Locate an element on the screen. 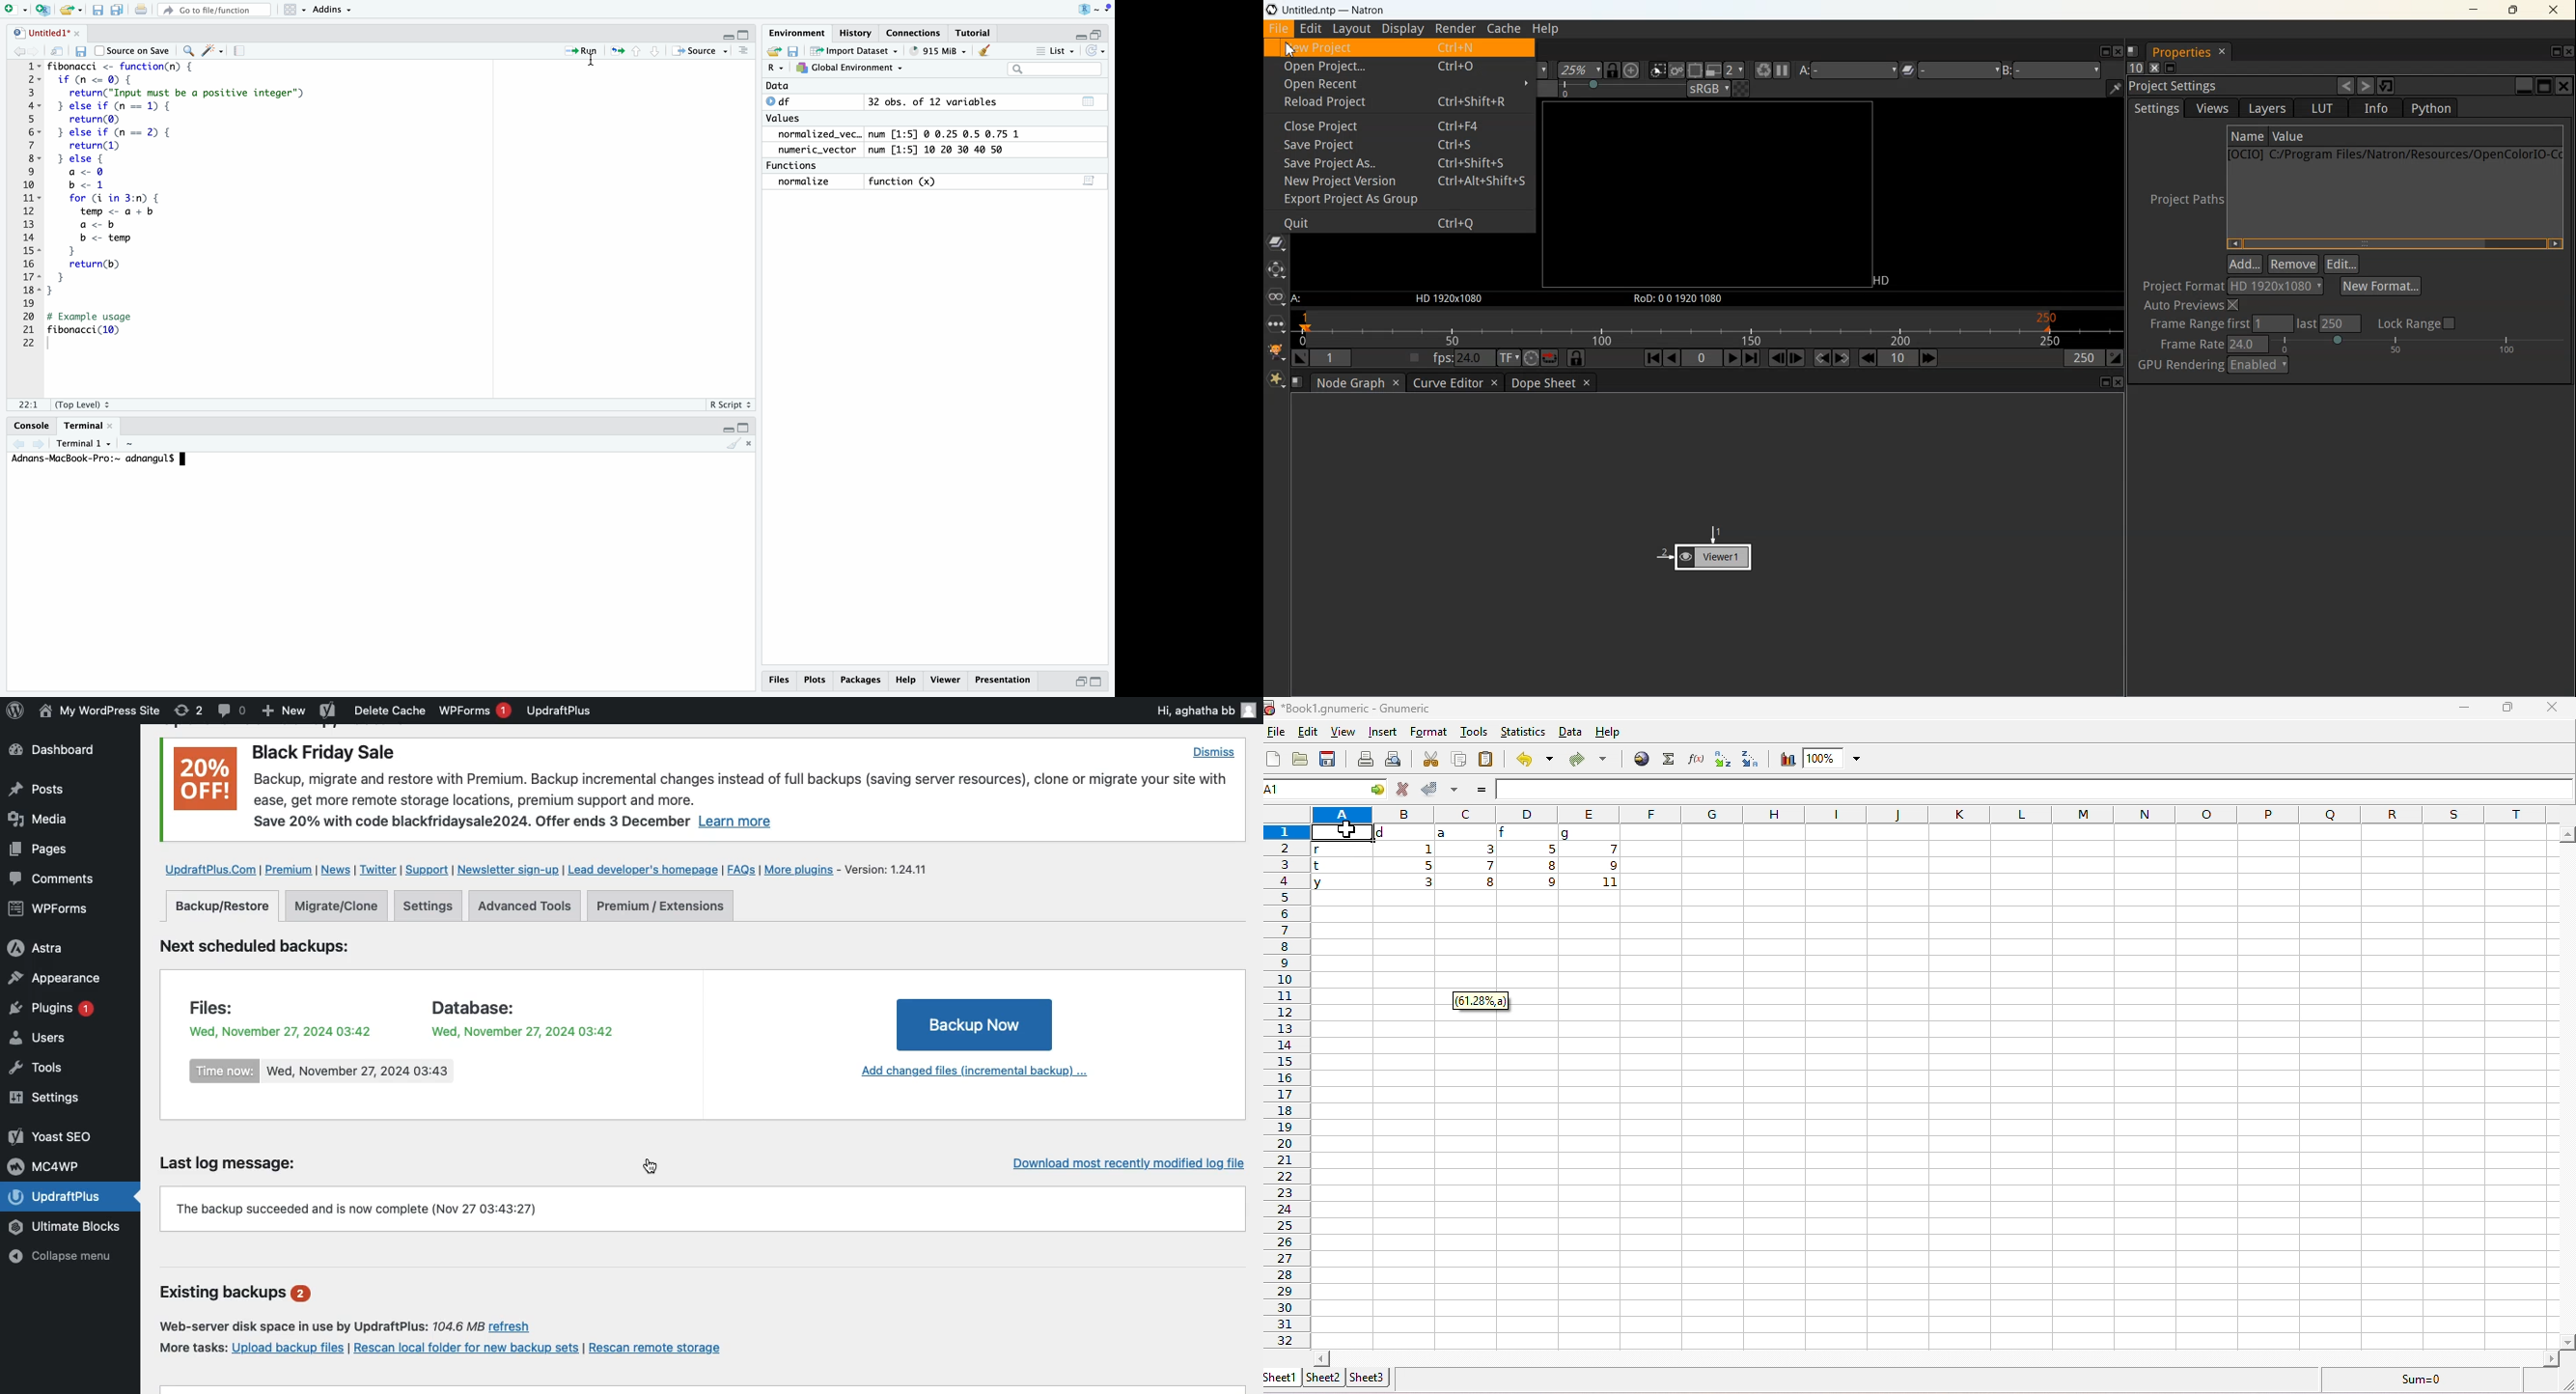  search field is located at coordinates (1058, 69).